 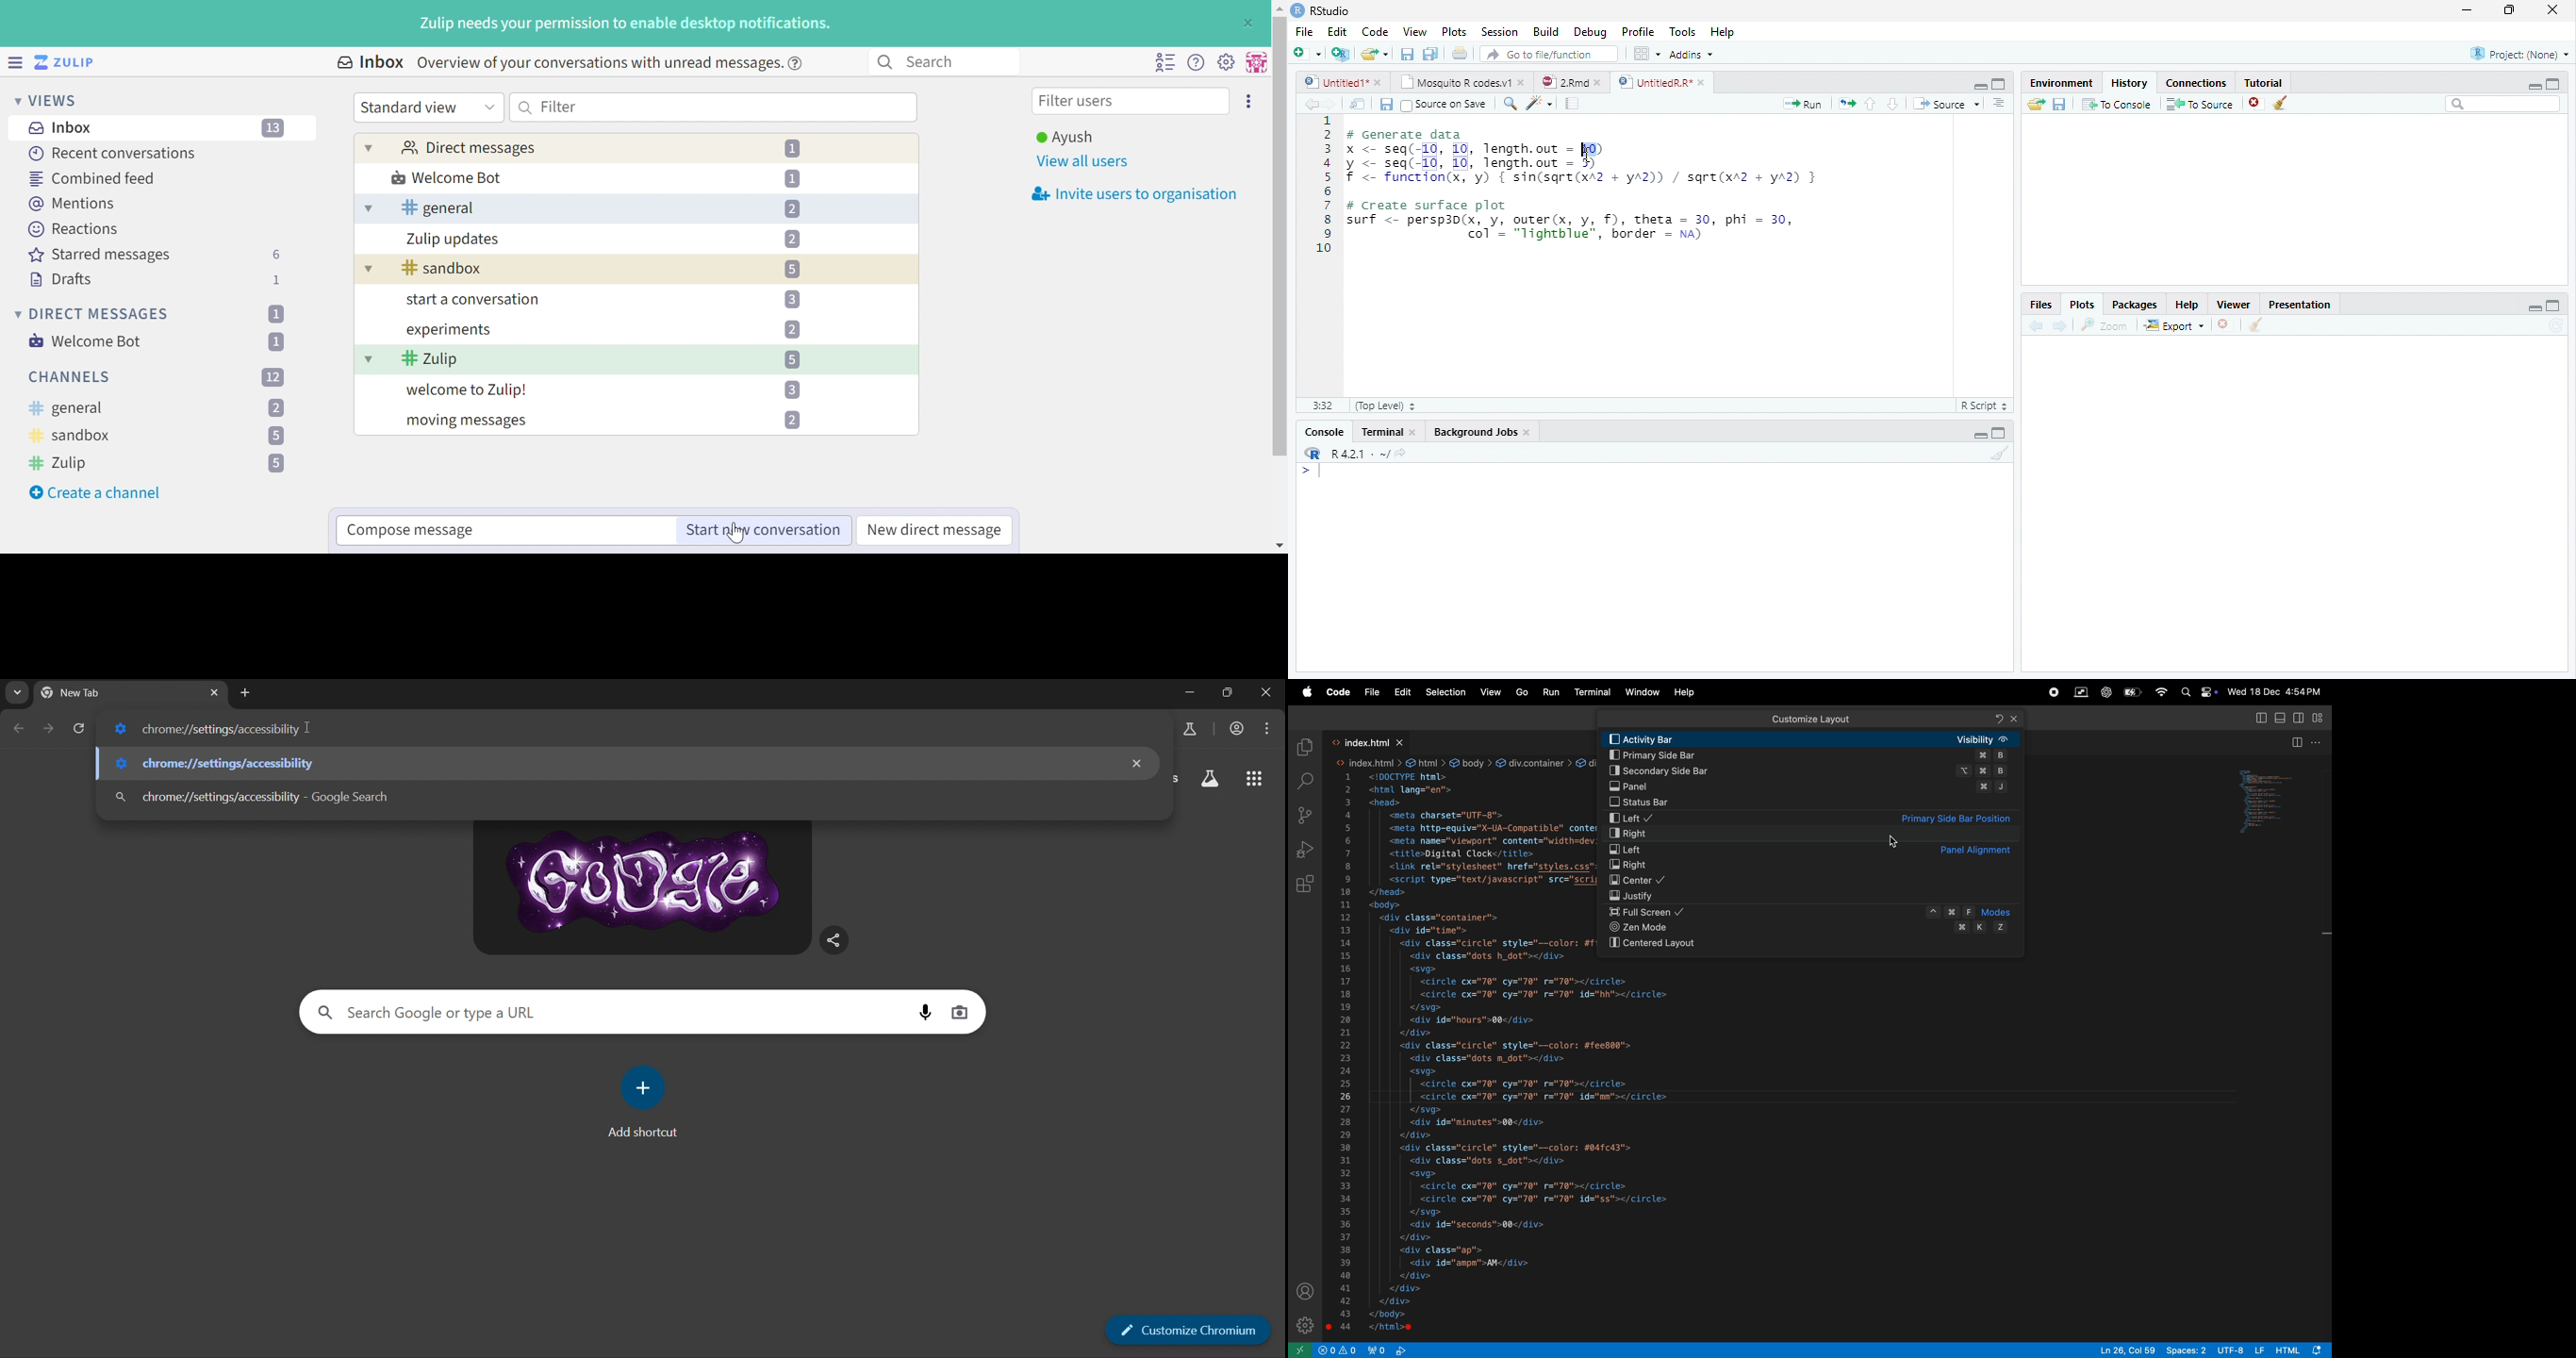 What do you see at coordinates (274, 129) in the screenshot?
I see `13` at bounding box center [274, 129].